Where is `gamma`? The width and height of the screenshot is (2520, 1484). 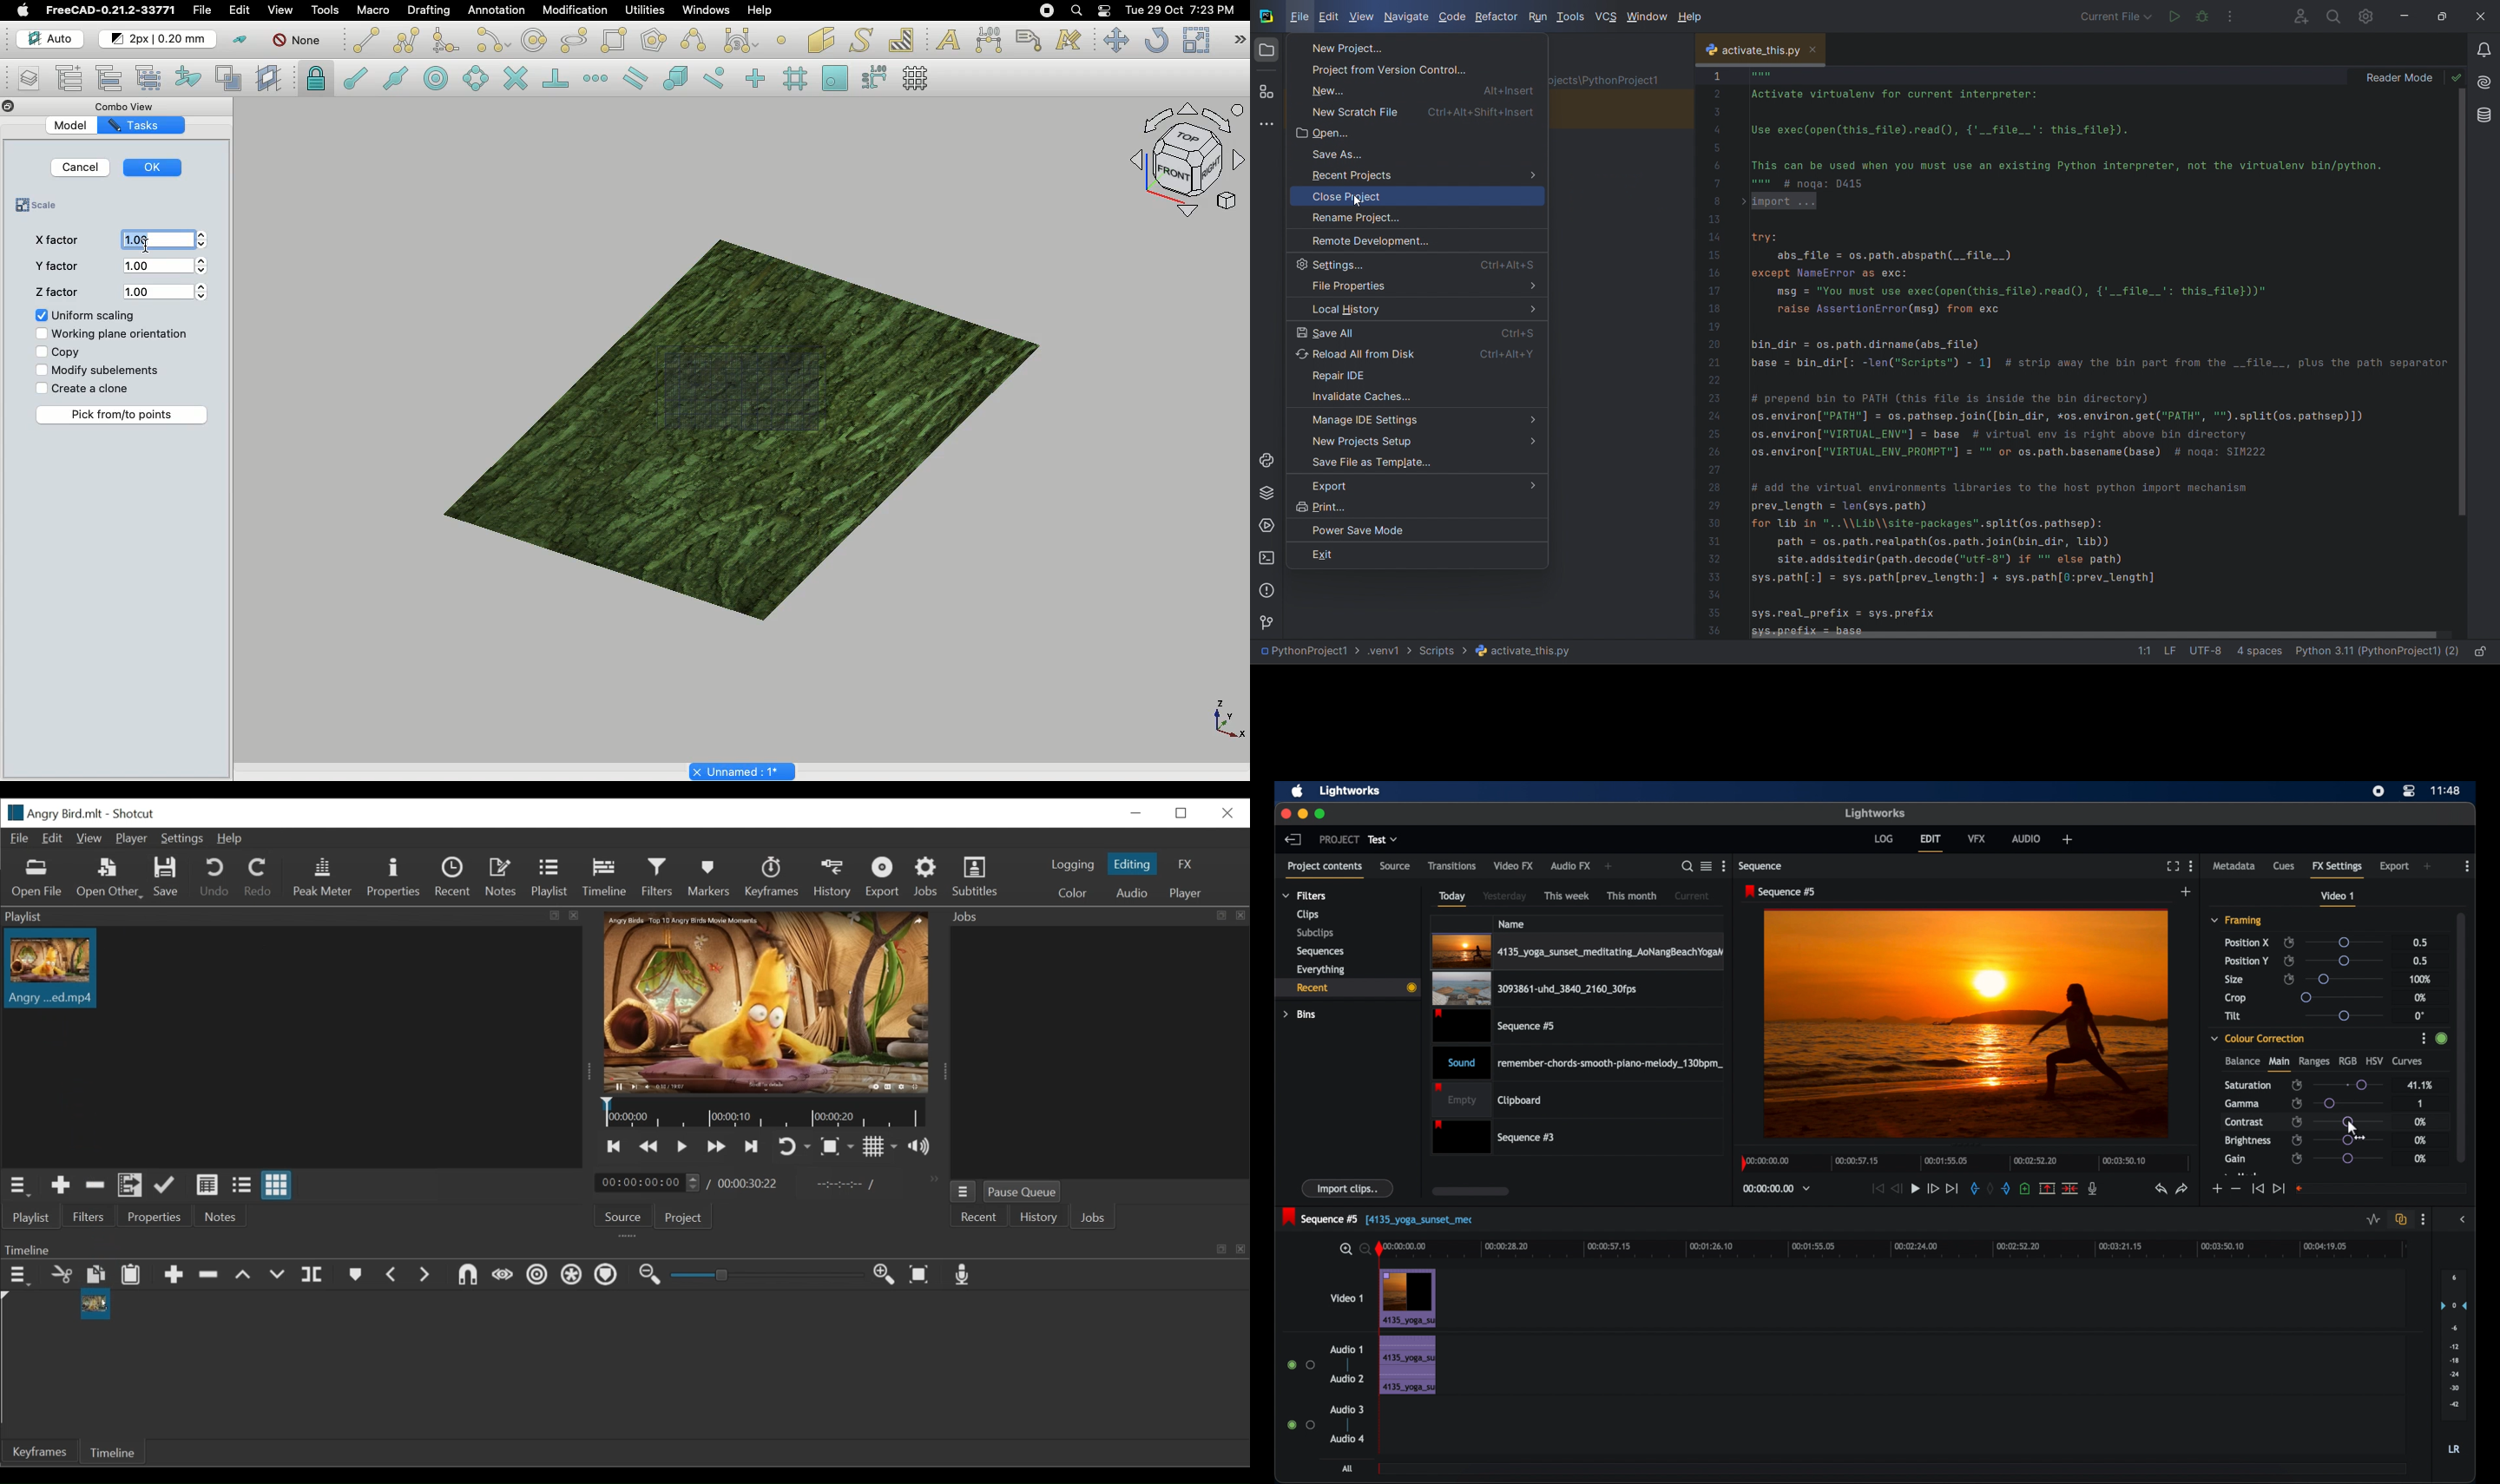 gamma is located at coordinates (2242, 1103).